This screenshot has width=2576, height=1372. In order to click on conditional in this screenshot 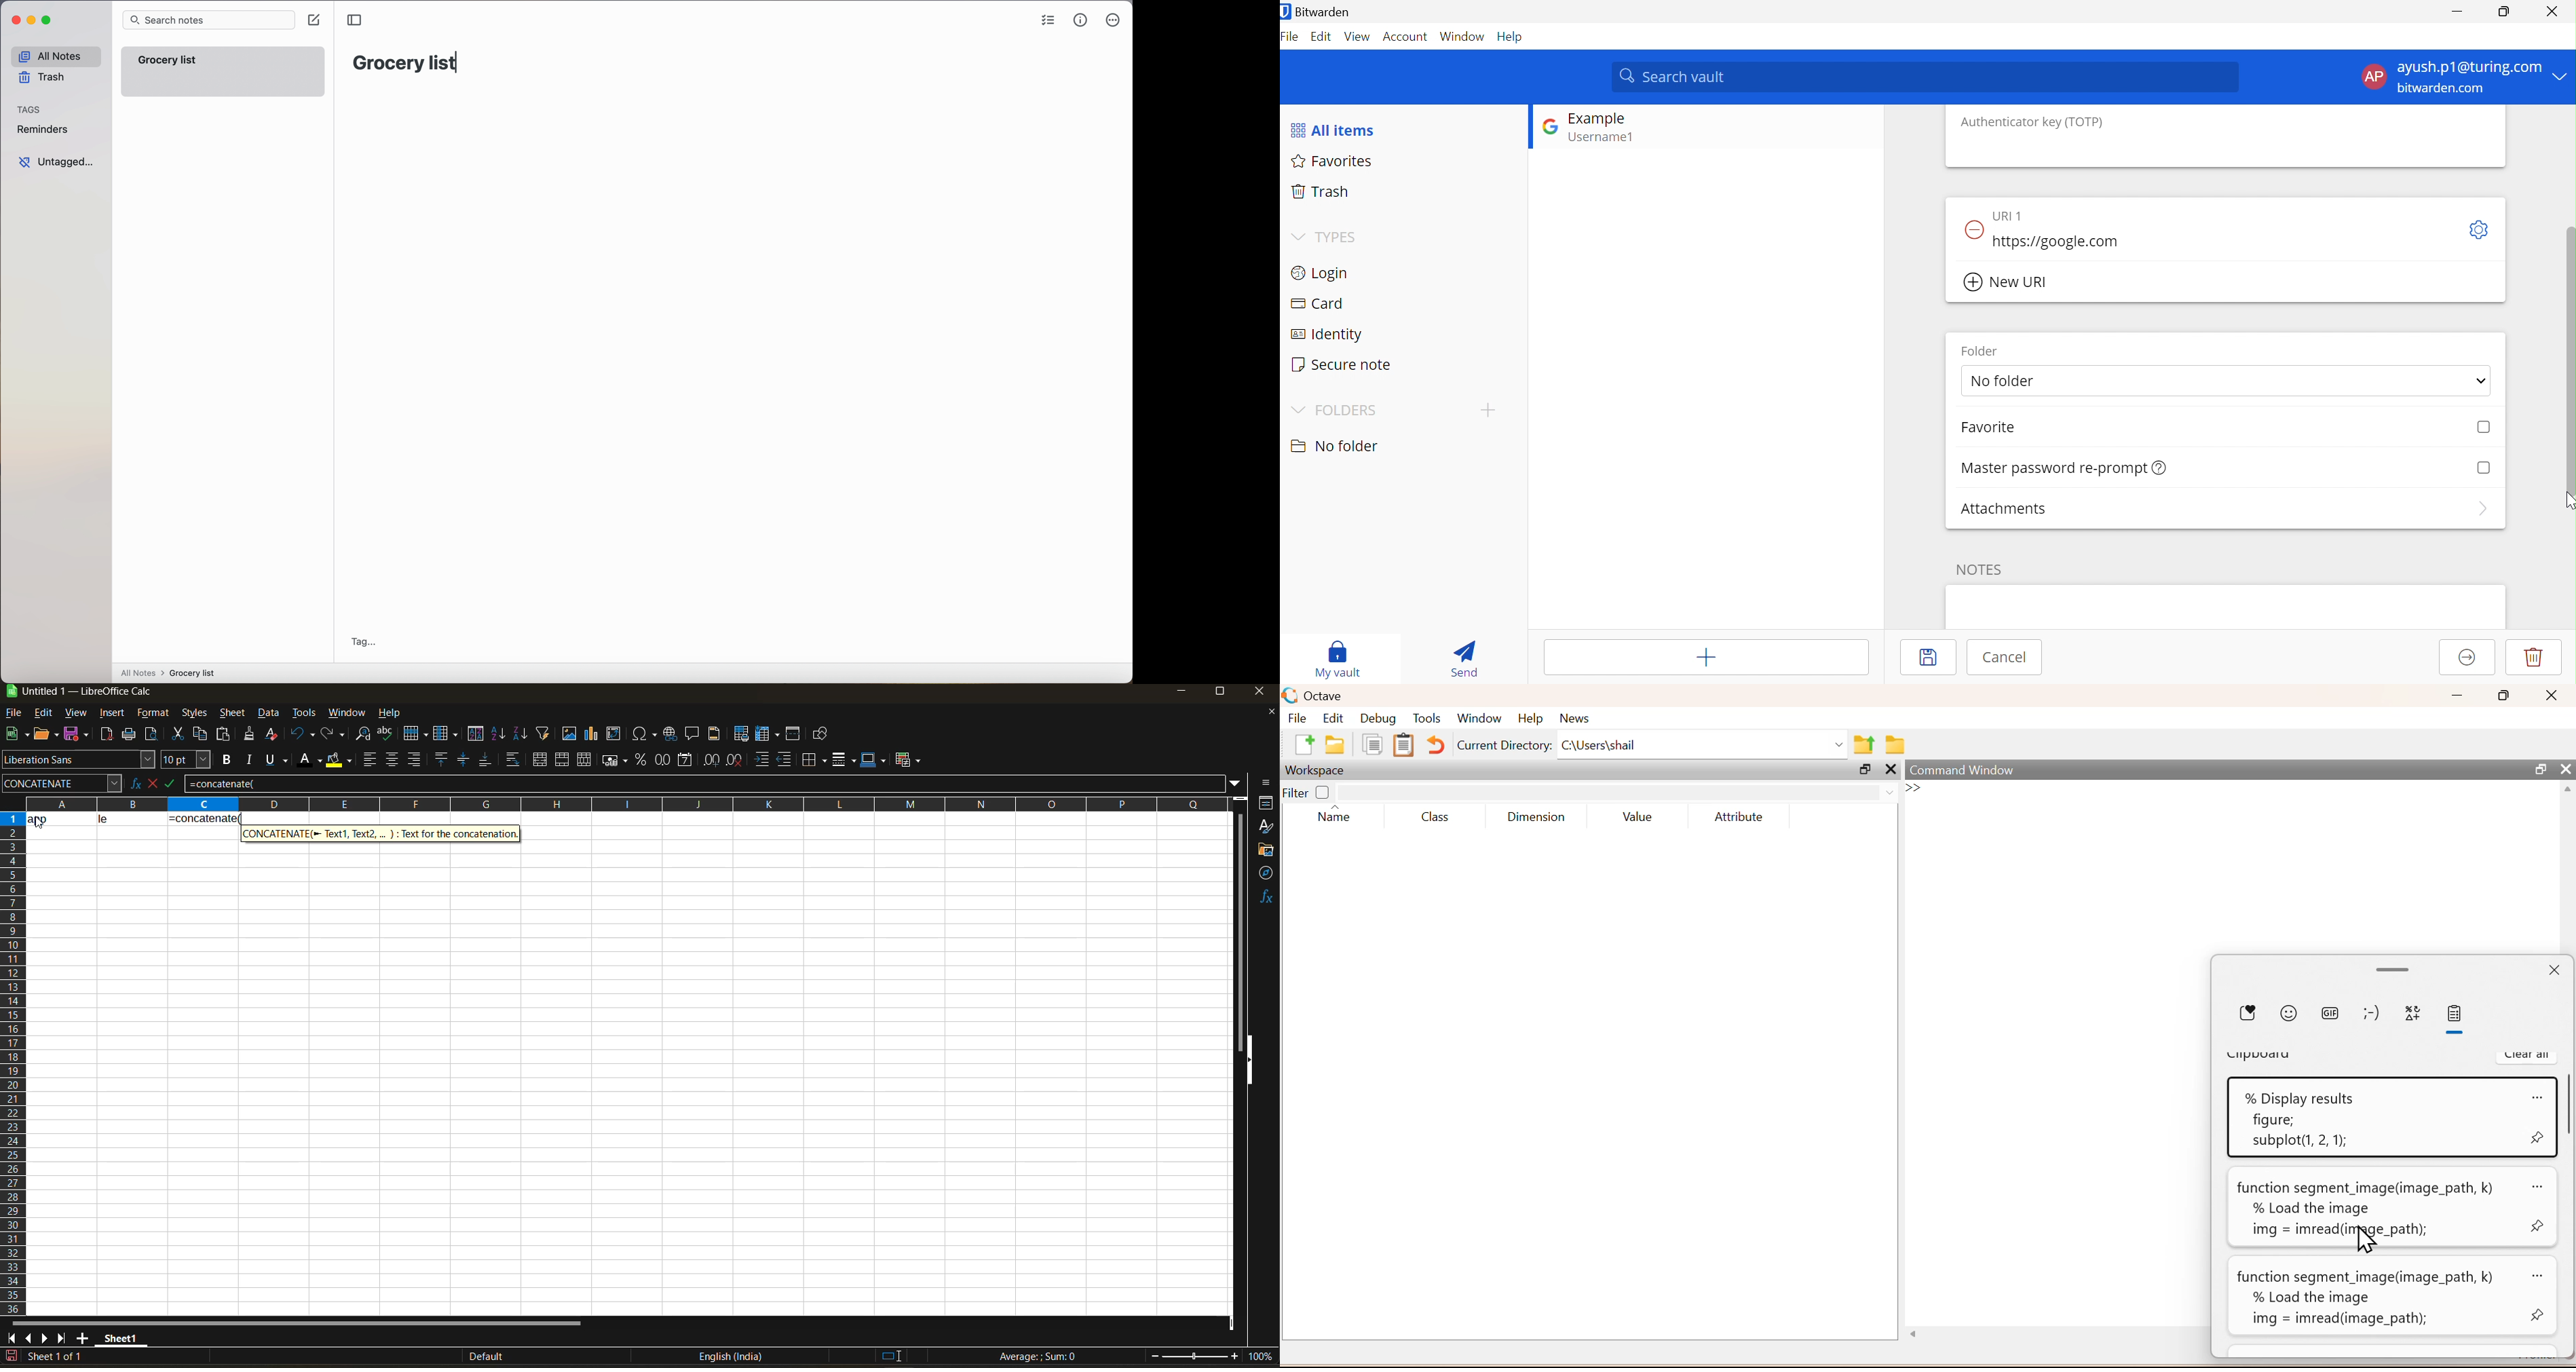, I will do `click(910, 759)`.